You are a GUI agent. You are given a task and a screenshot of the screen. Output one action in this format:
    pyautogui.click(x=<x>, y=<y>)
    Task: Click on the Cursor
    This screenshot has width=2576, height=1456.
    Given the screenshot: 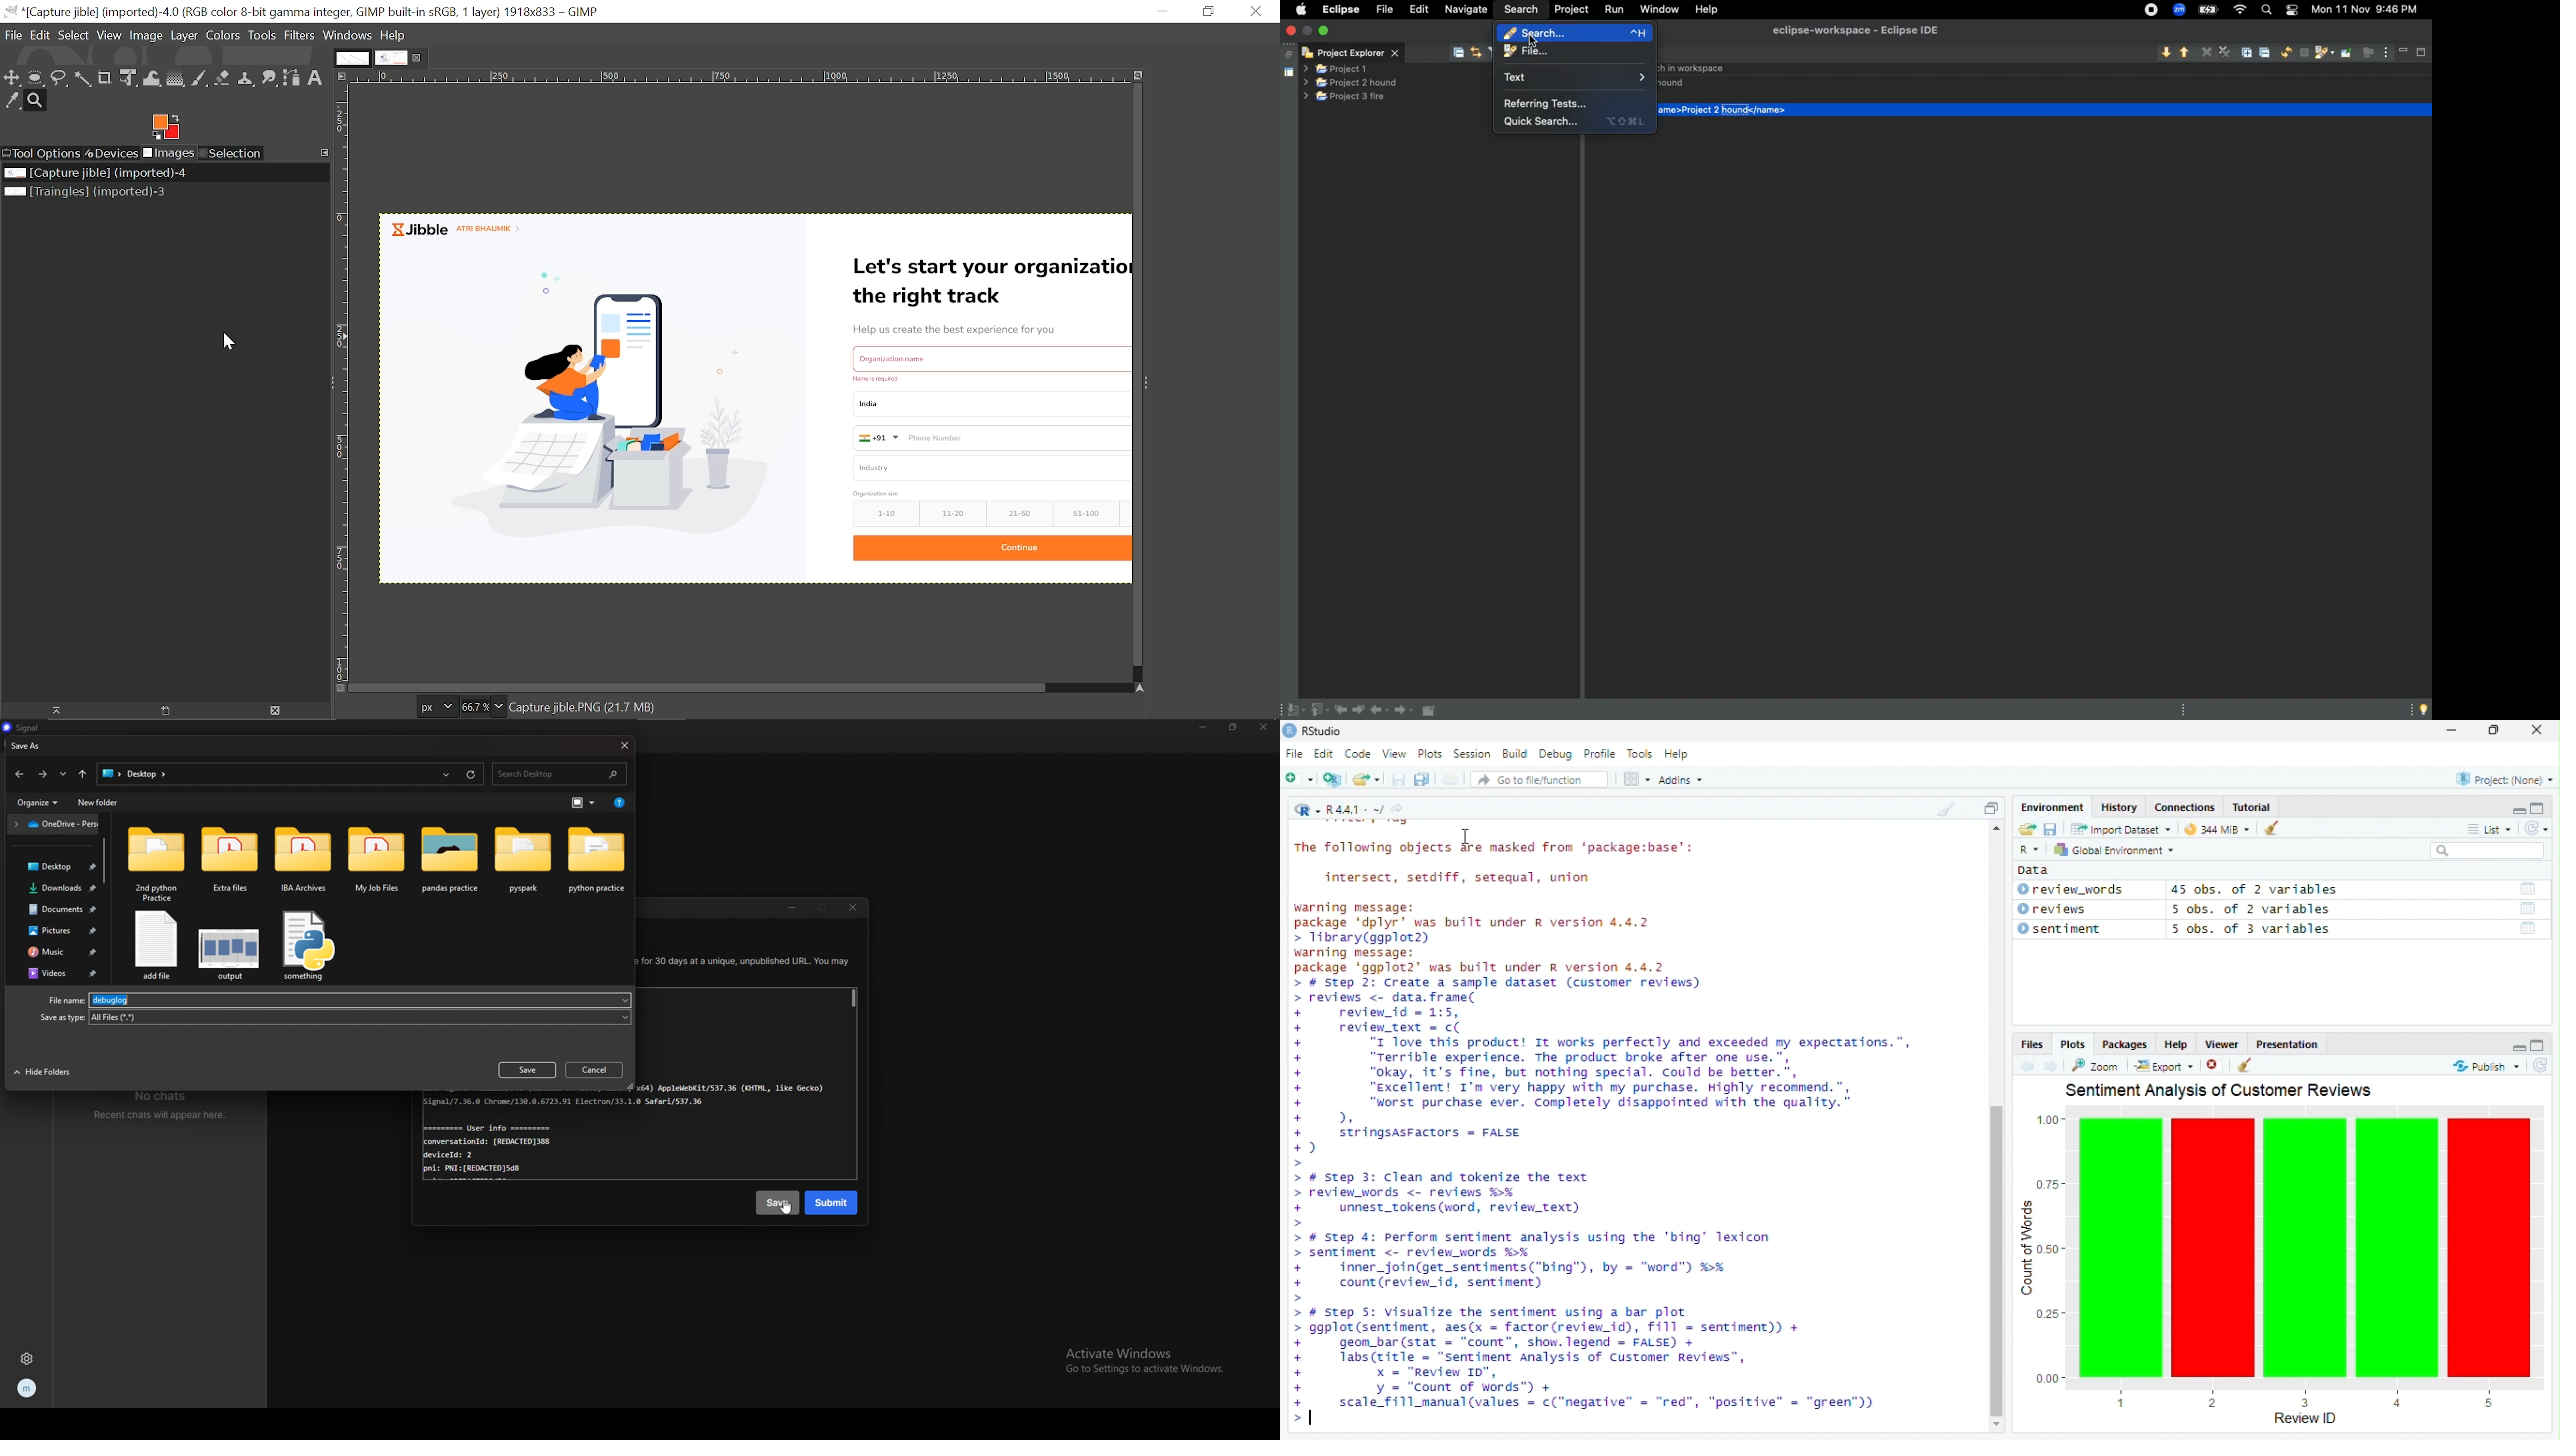 What is the action you would take?
    pyautogui.click(x=226, y=344)
    